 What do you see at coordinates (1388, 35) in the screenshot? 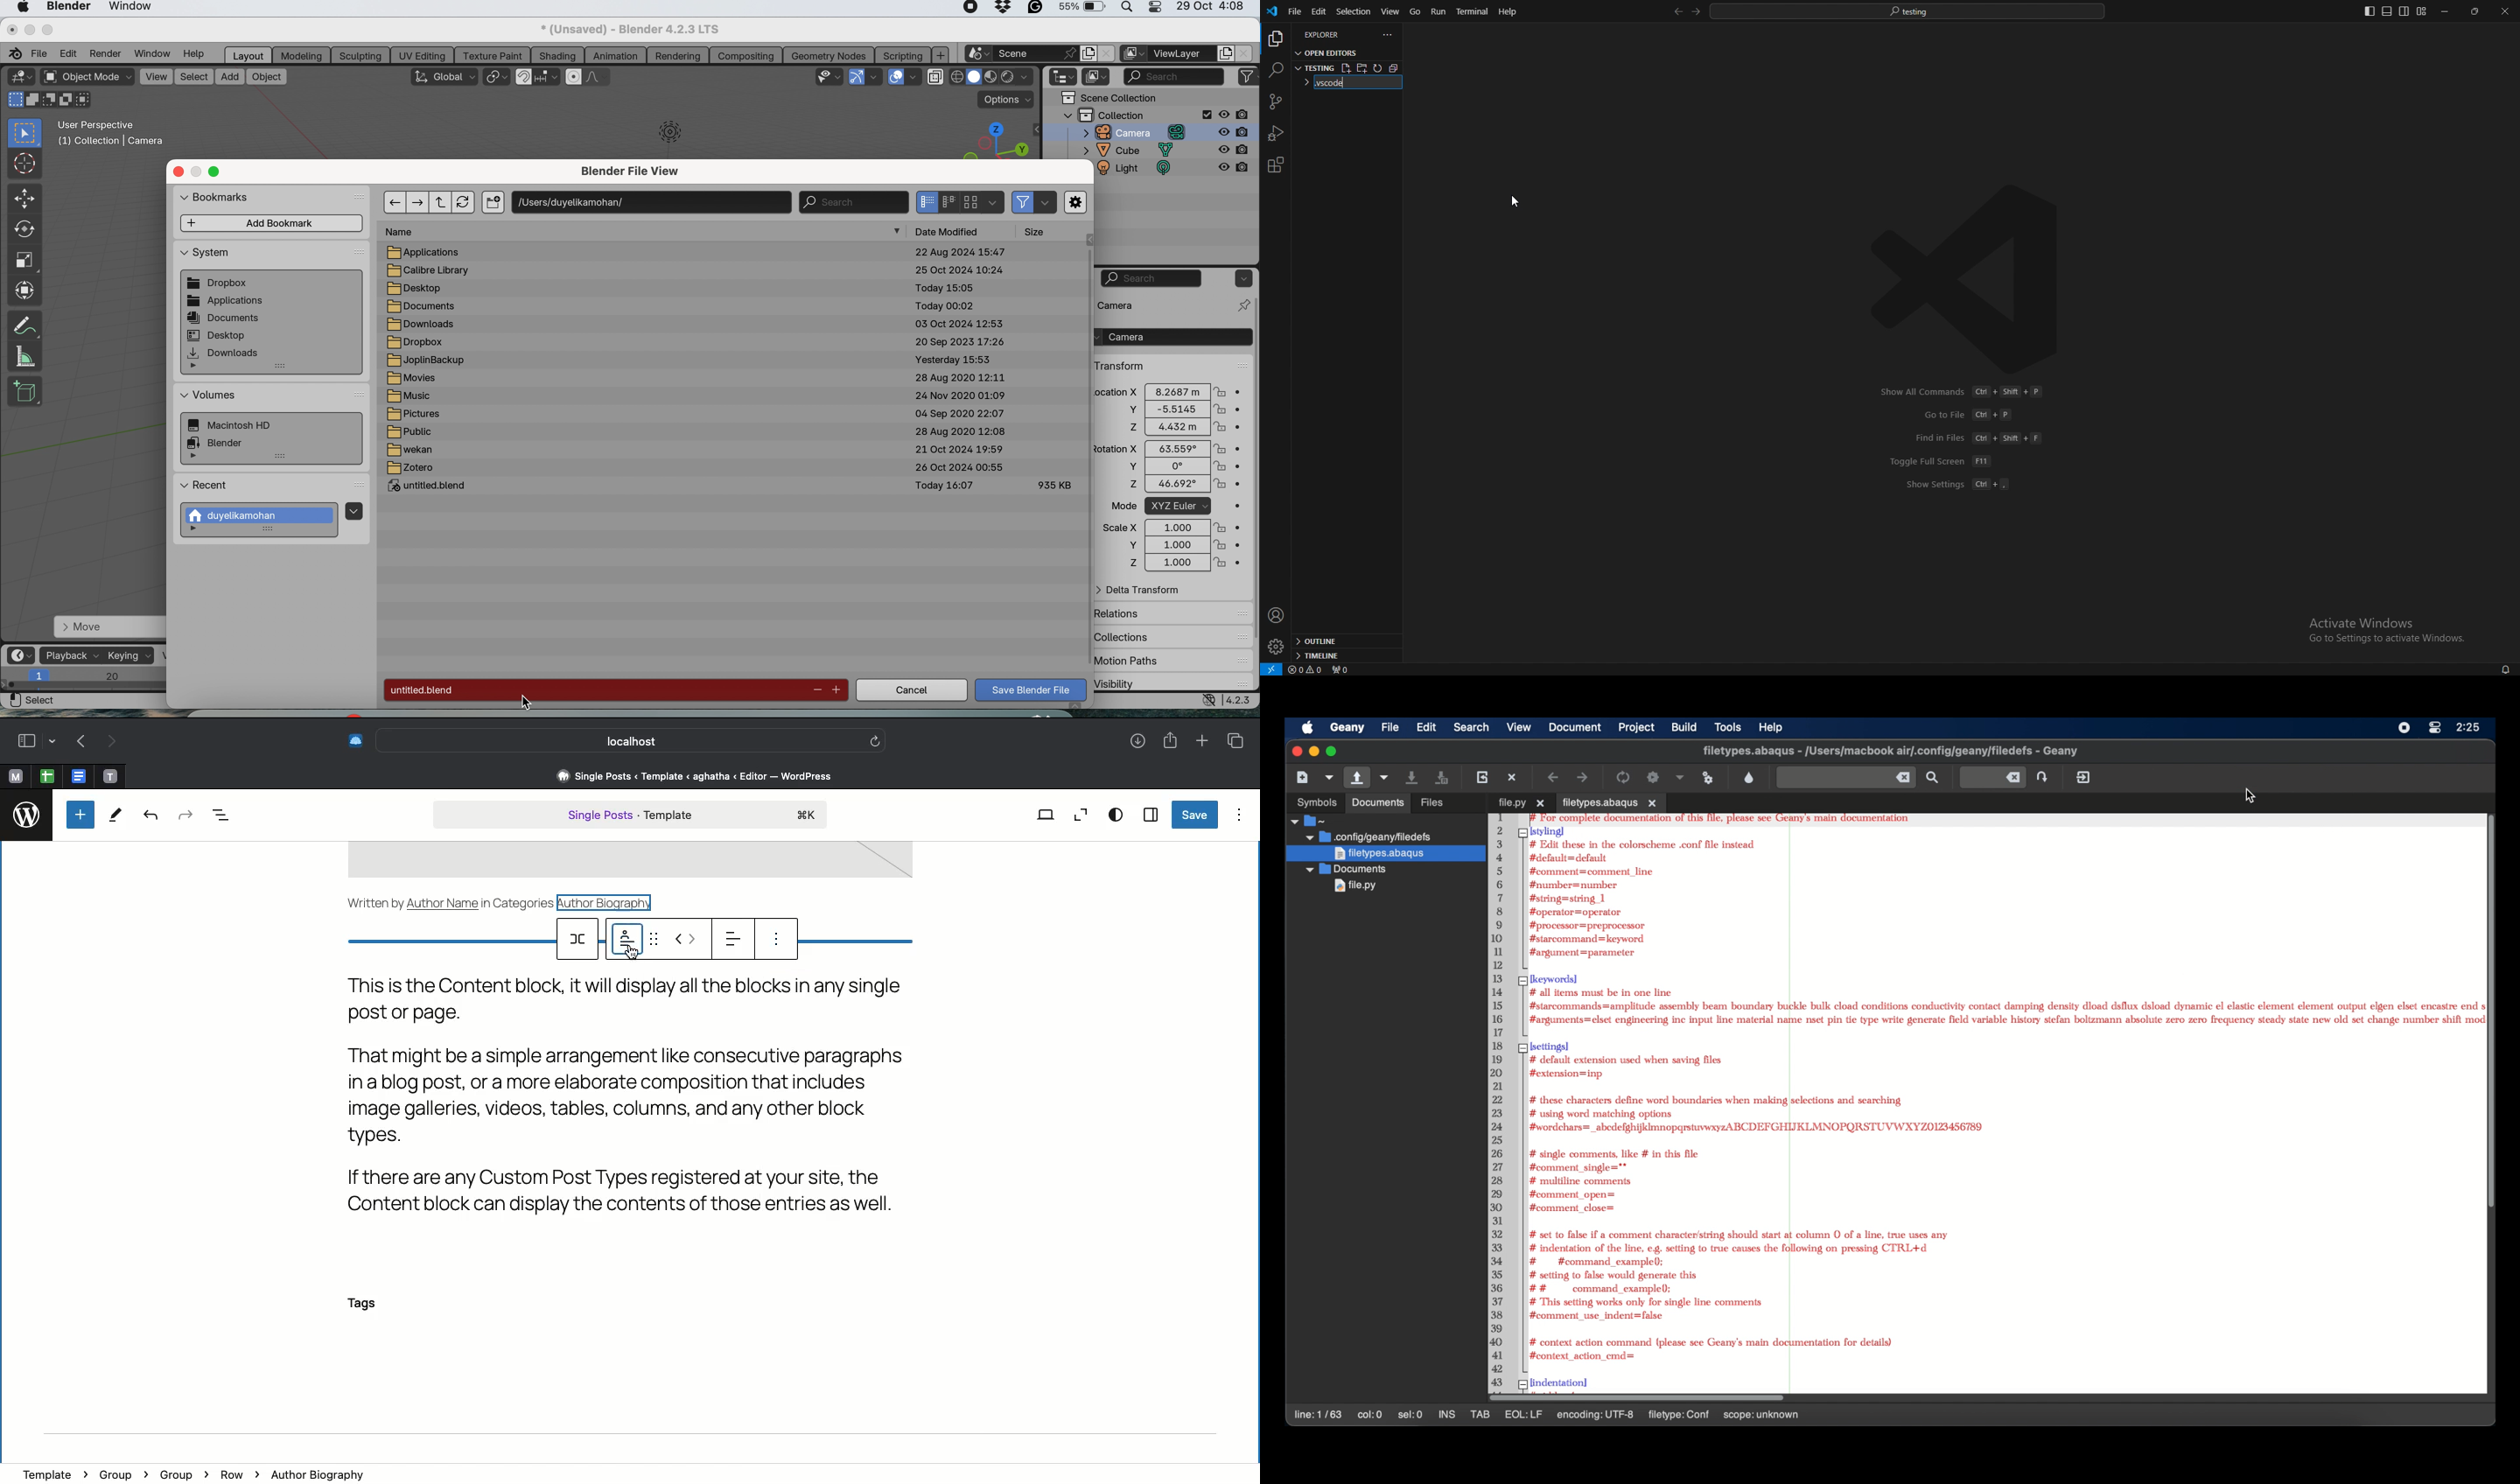
I see `options` at bounding box center [1388, 35].